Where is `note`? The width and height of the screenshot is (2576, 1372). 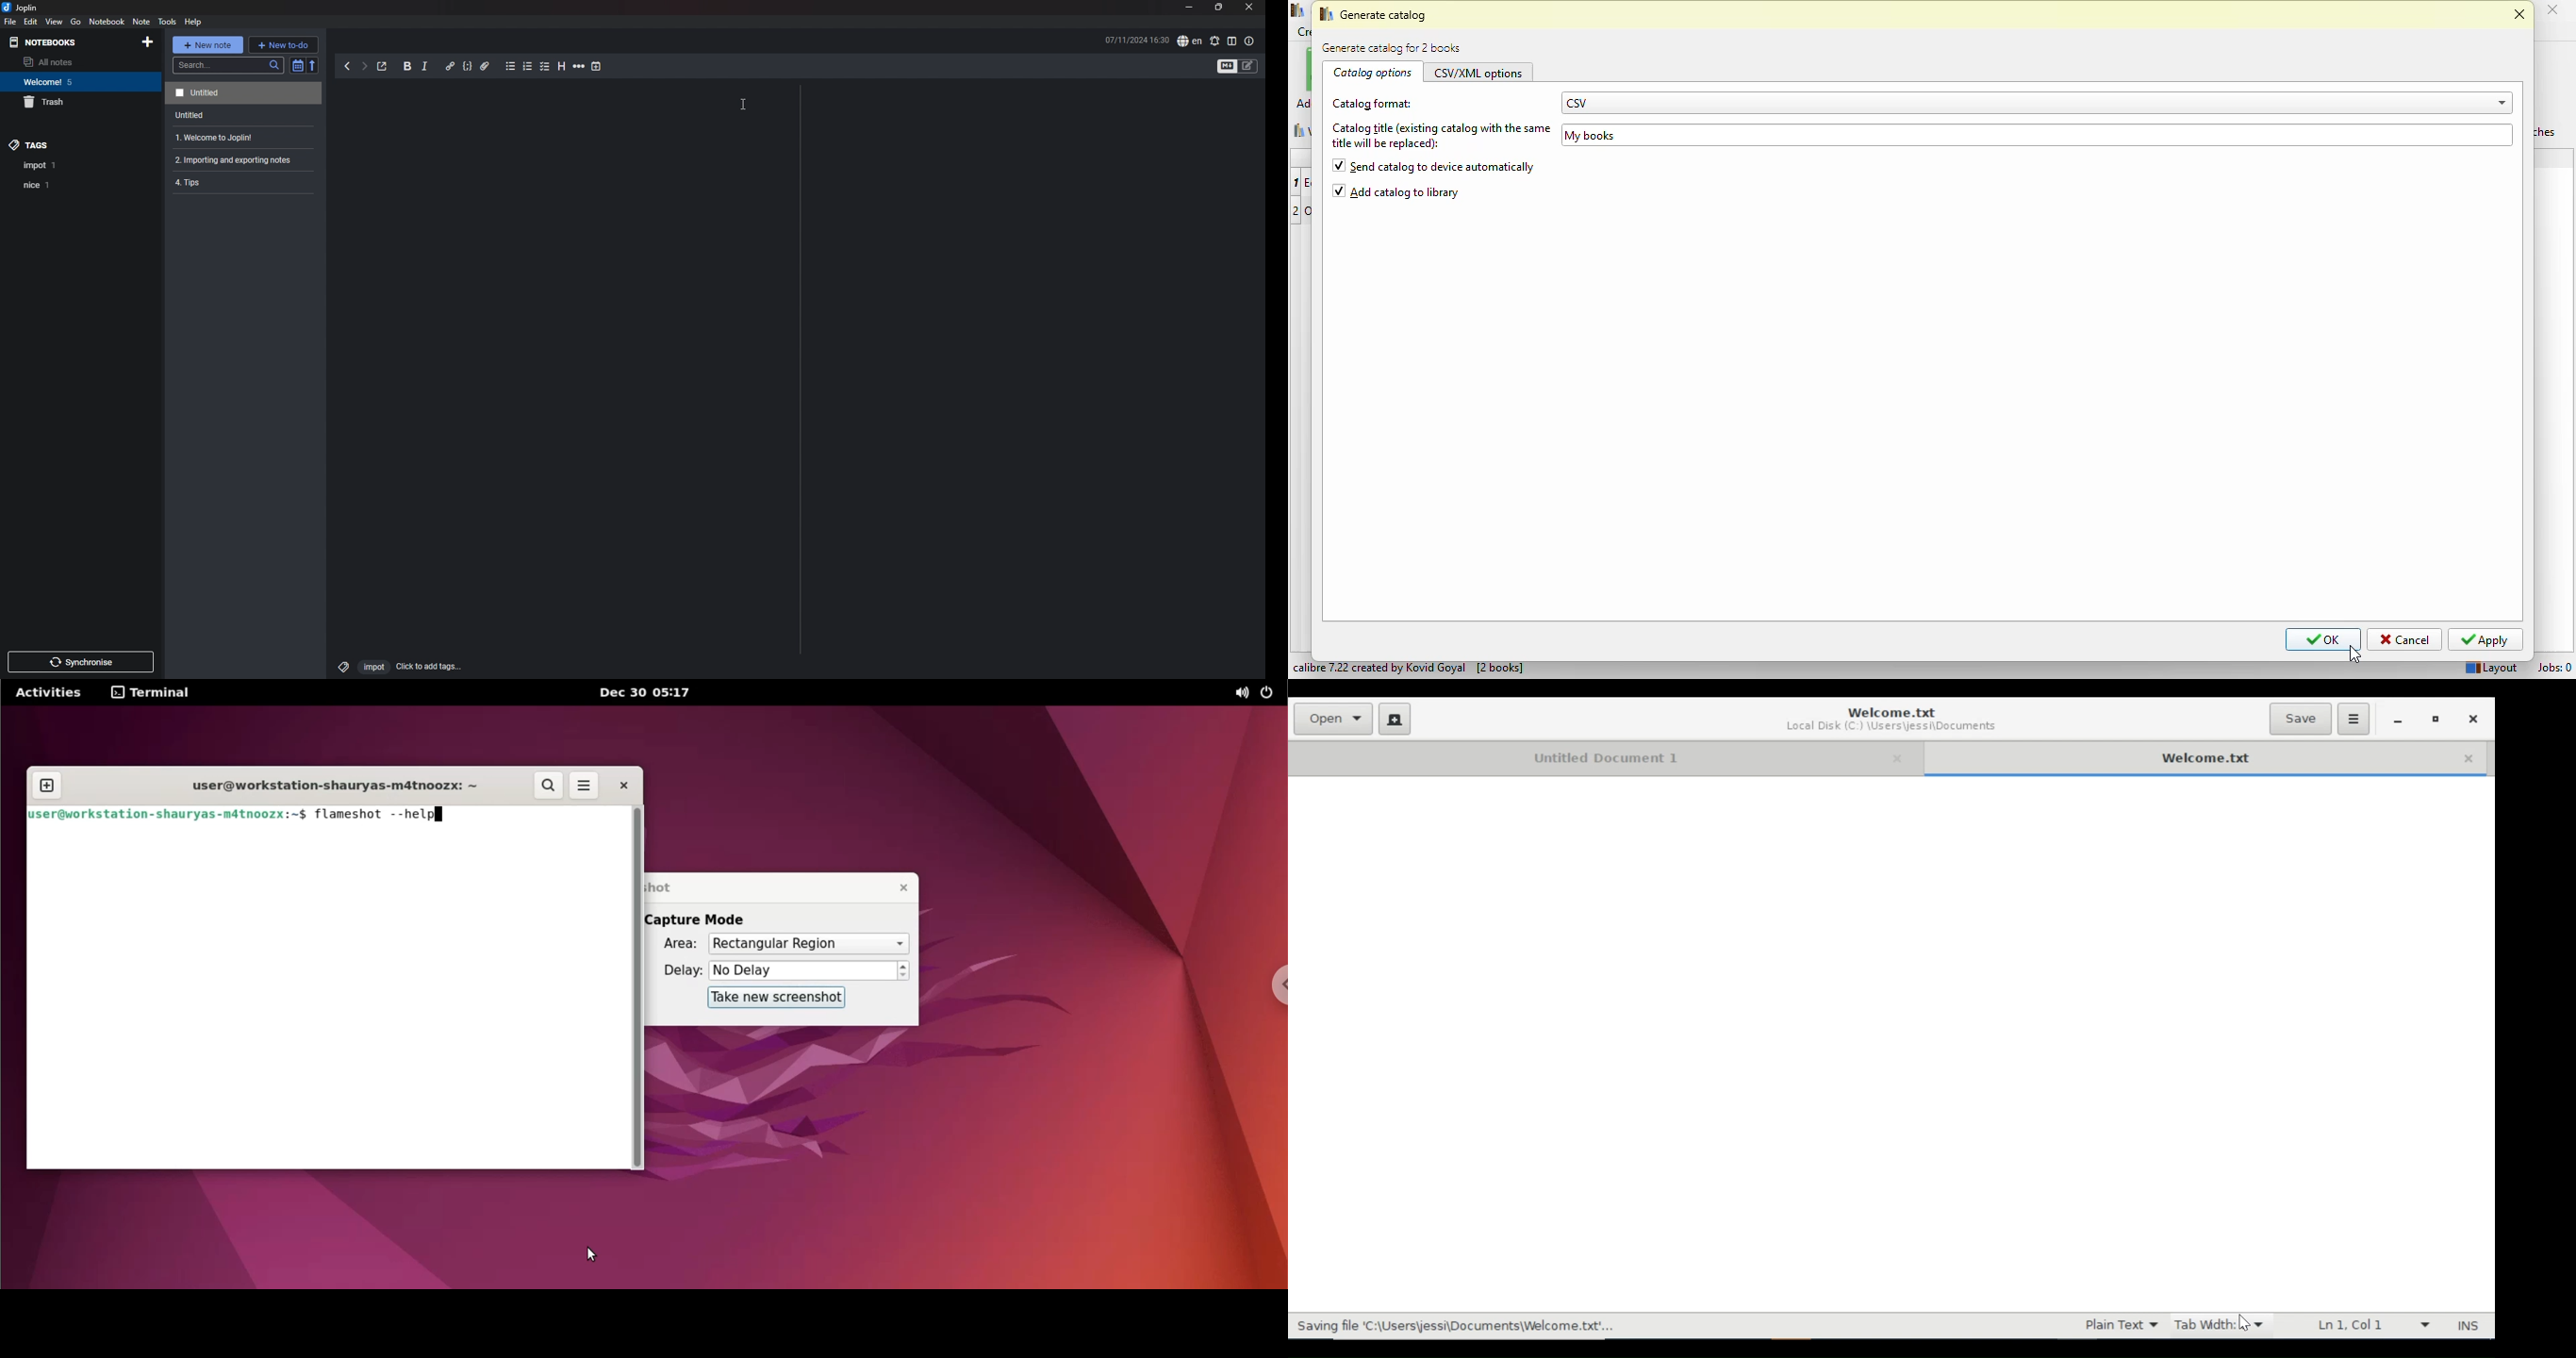
note is located at coordinates (141, 21).